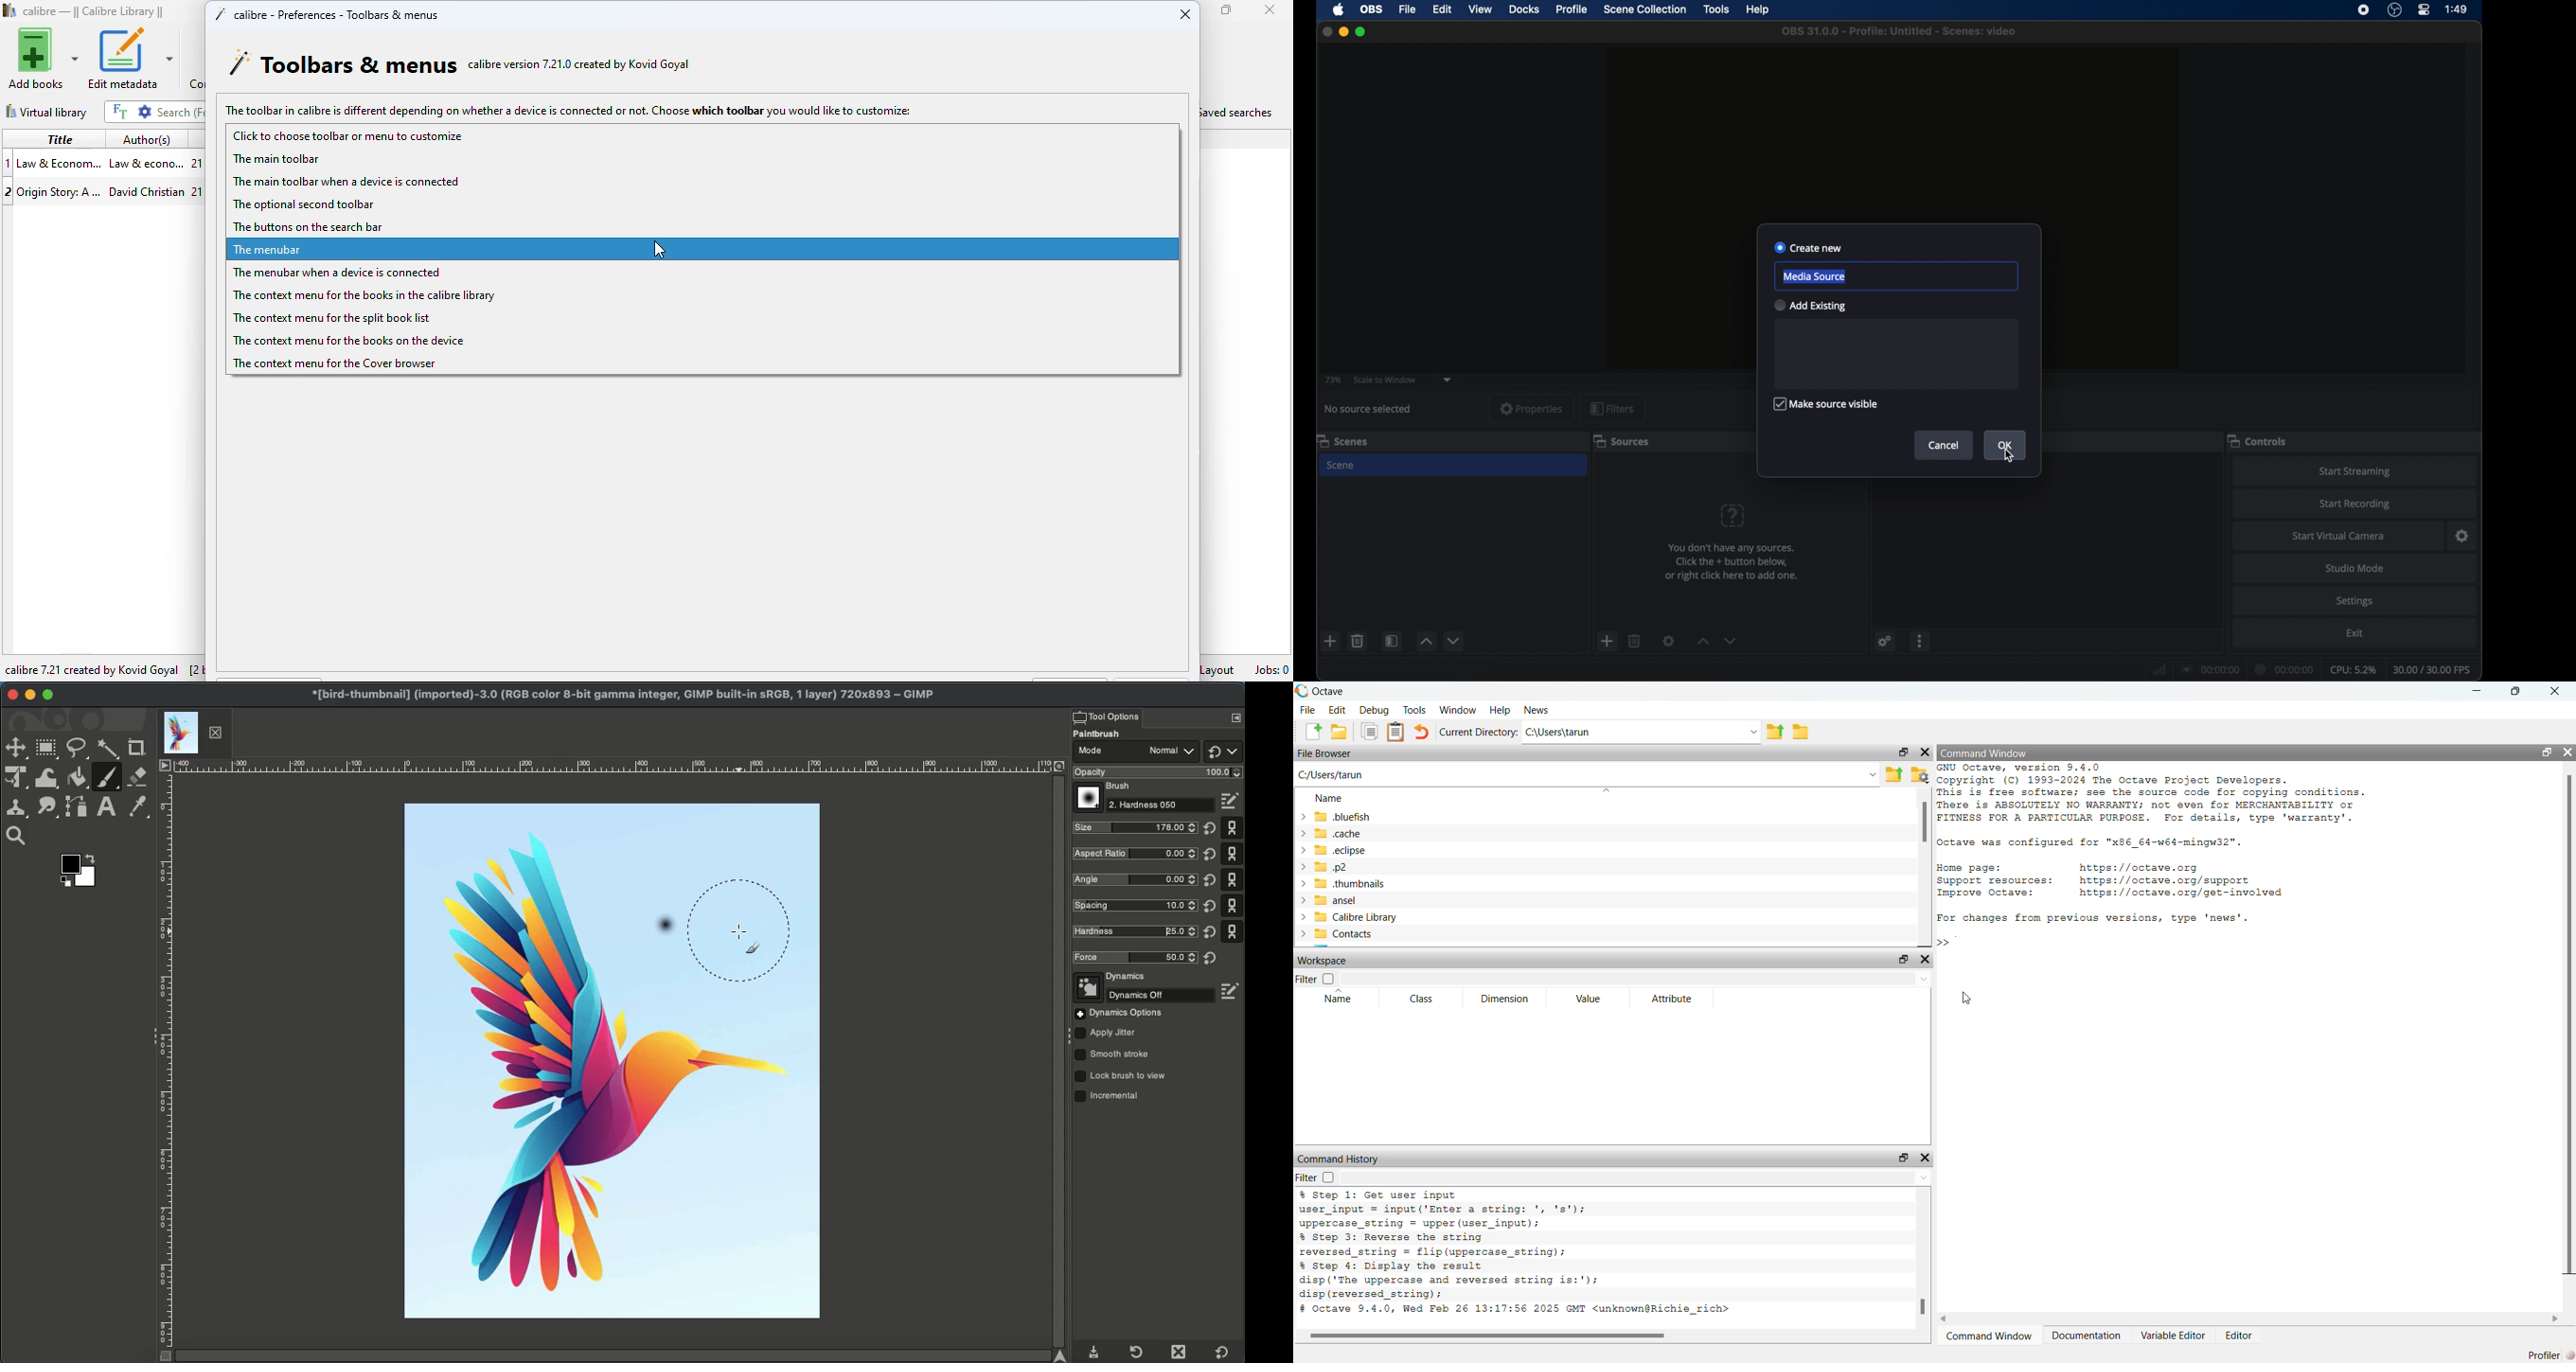  Describe the element at coordinates (1208, 893) in the screenshot. I see `Reset` at that location.